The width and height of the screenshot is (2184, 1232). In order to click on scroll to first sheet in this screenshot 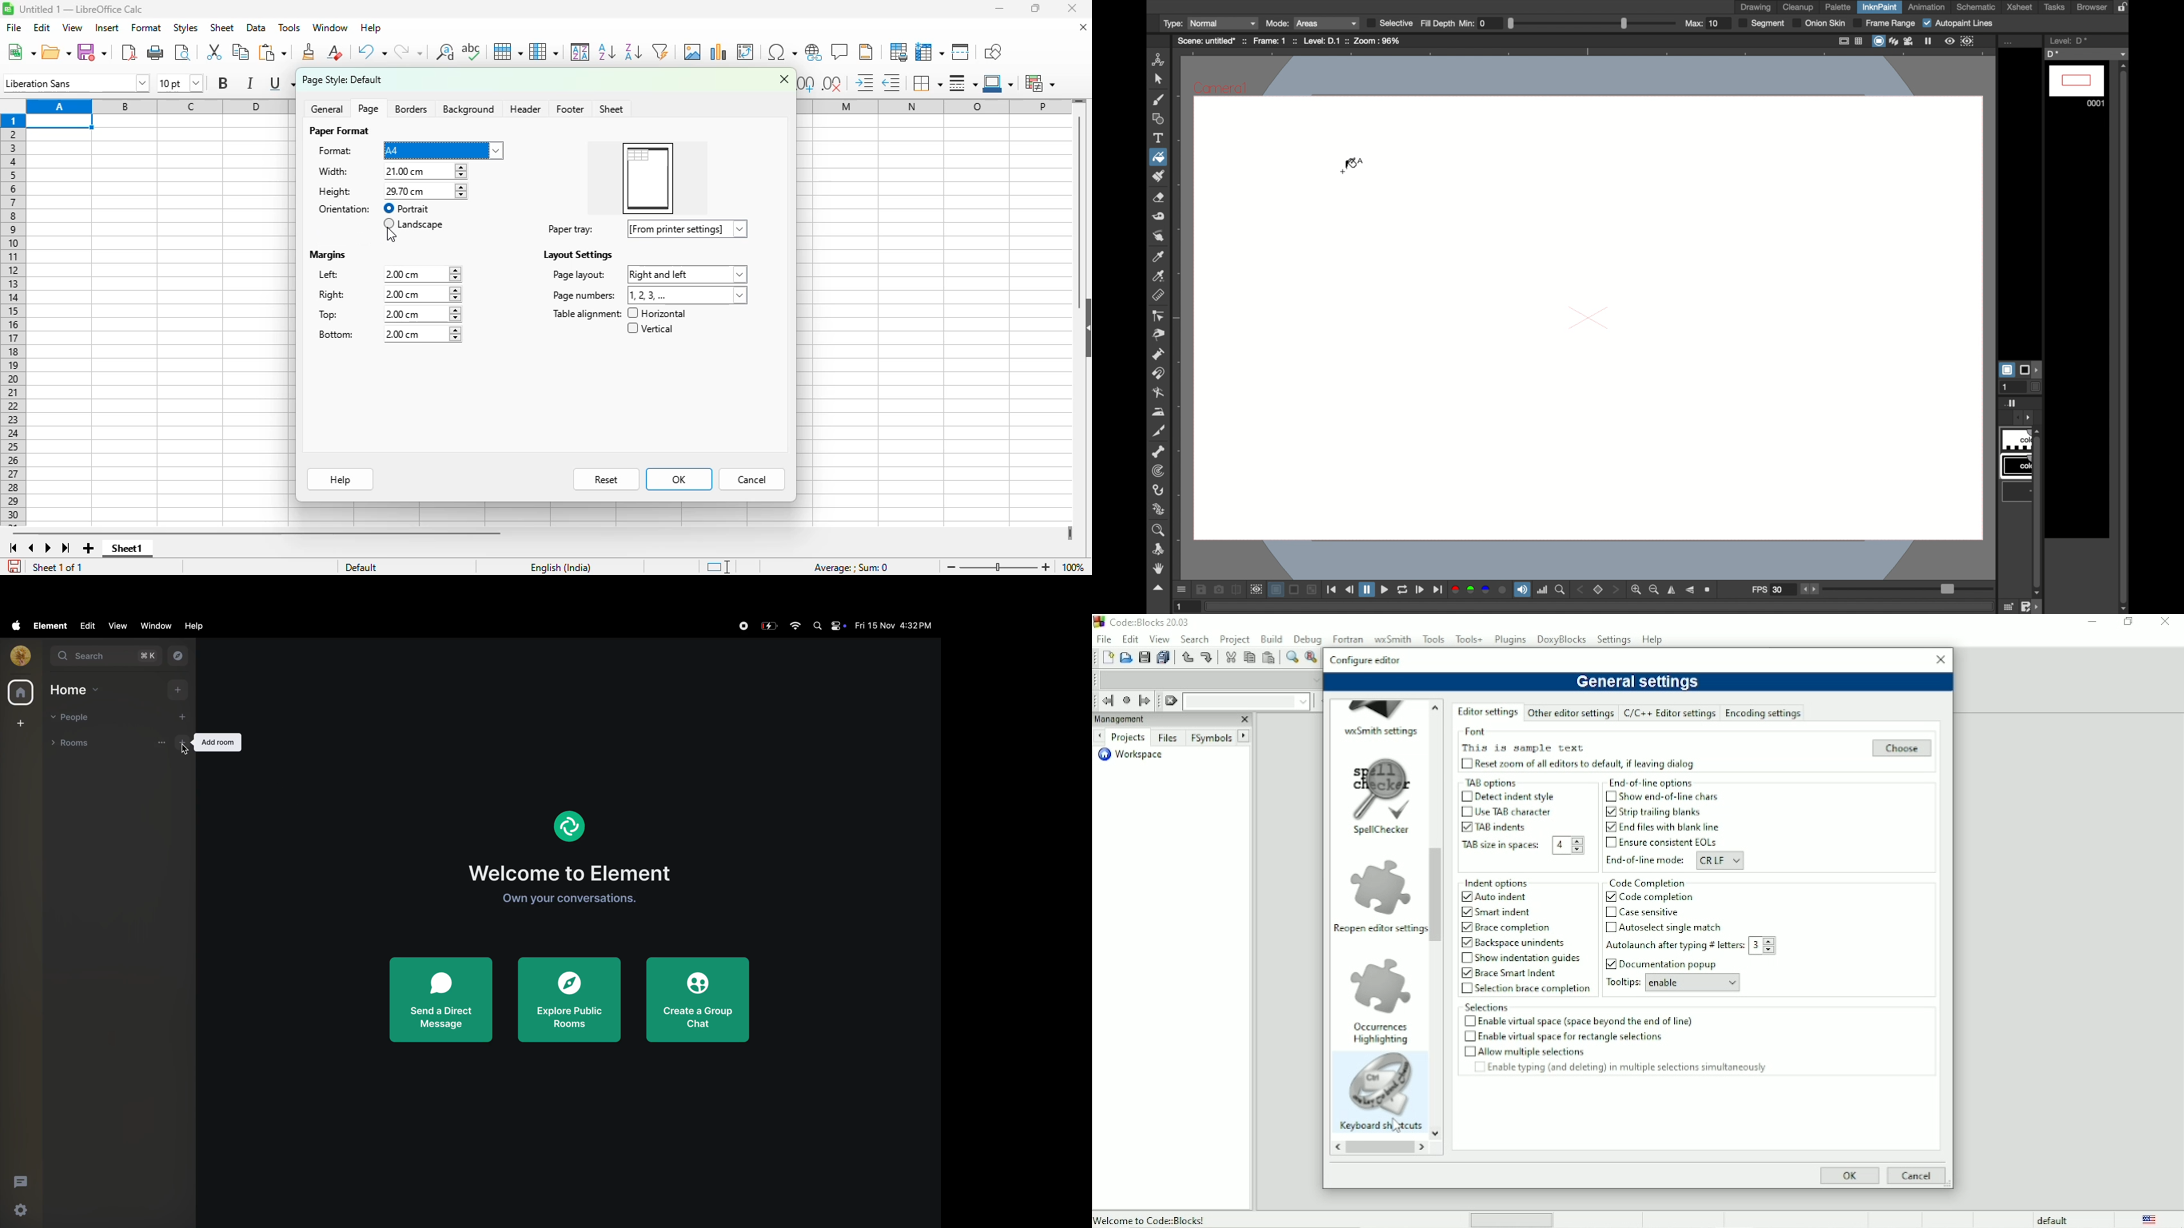, I will do `click(13, 549)`.